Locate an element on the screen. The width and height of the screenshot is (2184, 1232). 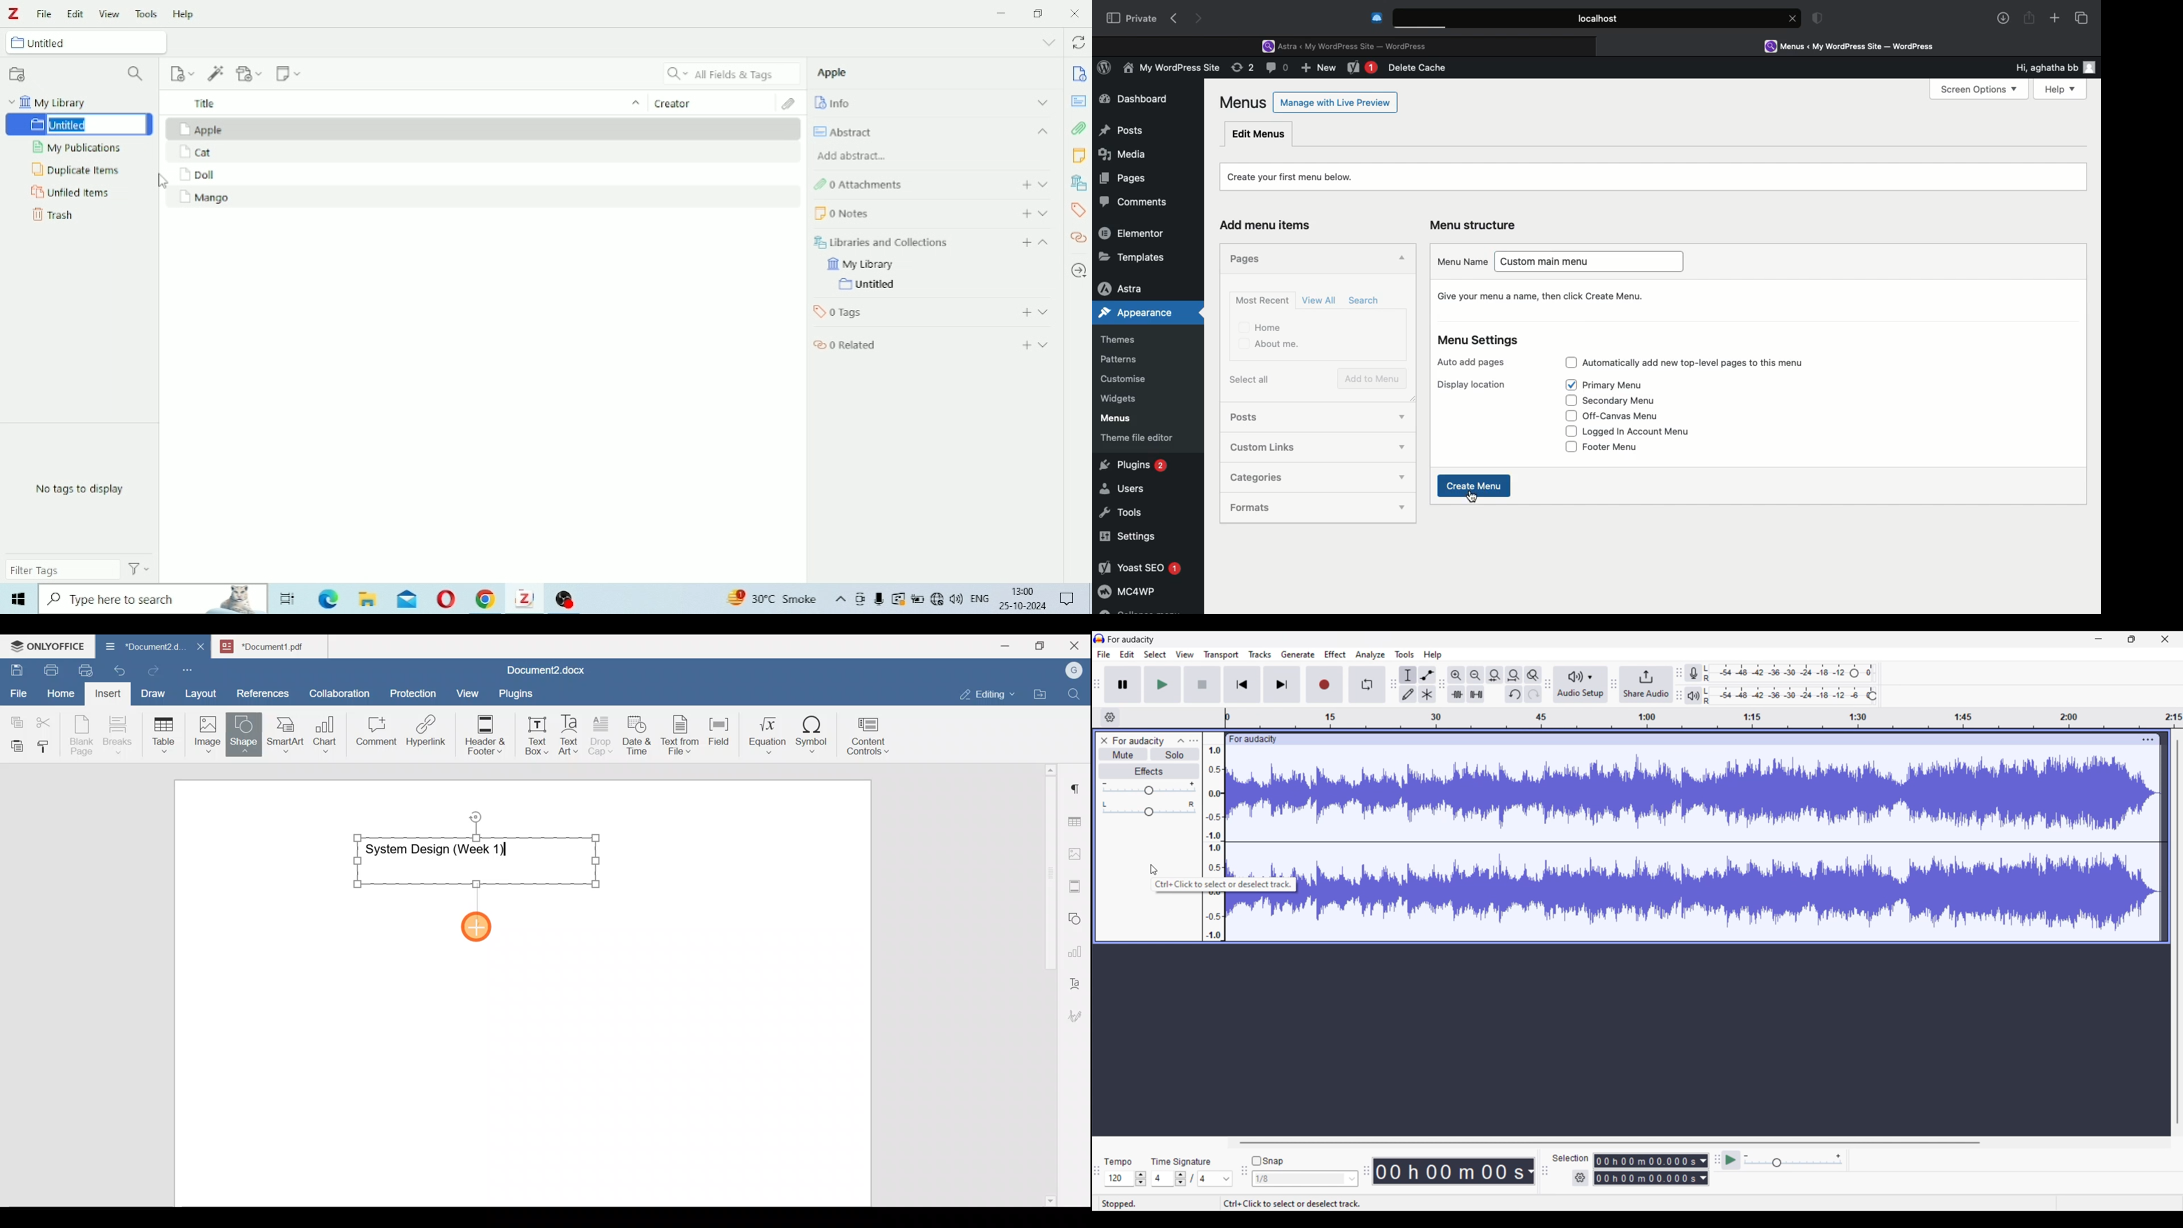
Analyze menu is located at coordinates (1371, 656).